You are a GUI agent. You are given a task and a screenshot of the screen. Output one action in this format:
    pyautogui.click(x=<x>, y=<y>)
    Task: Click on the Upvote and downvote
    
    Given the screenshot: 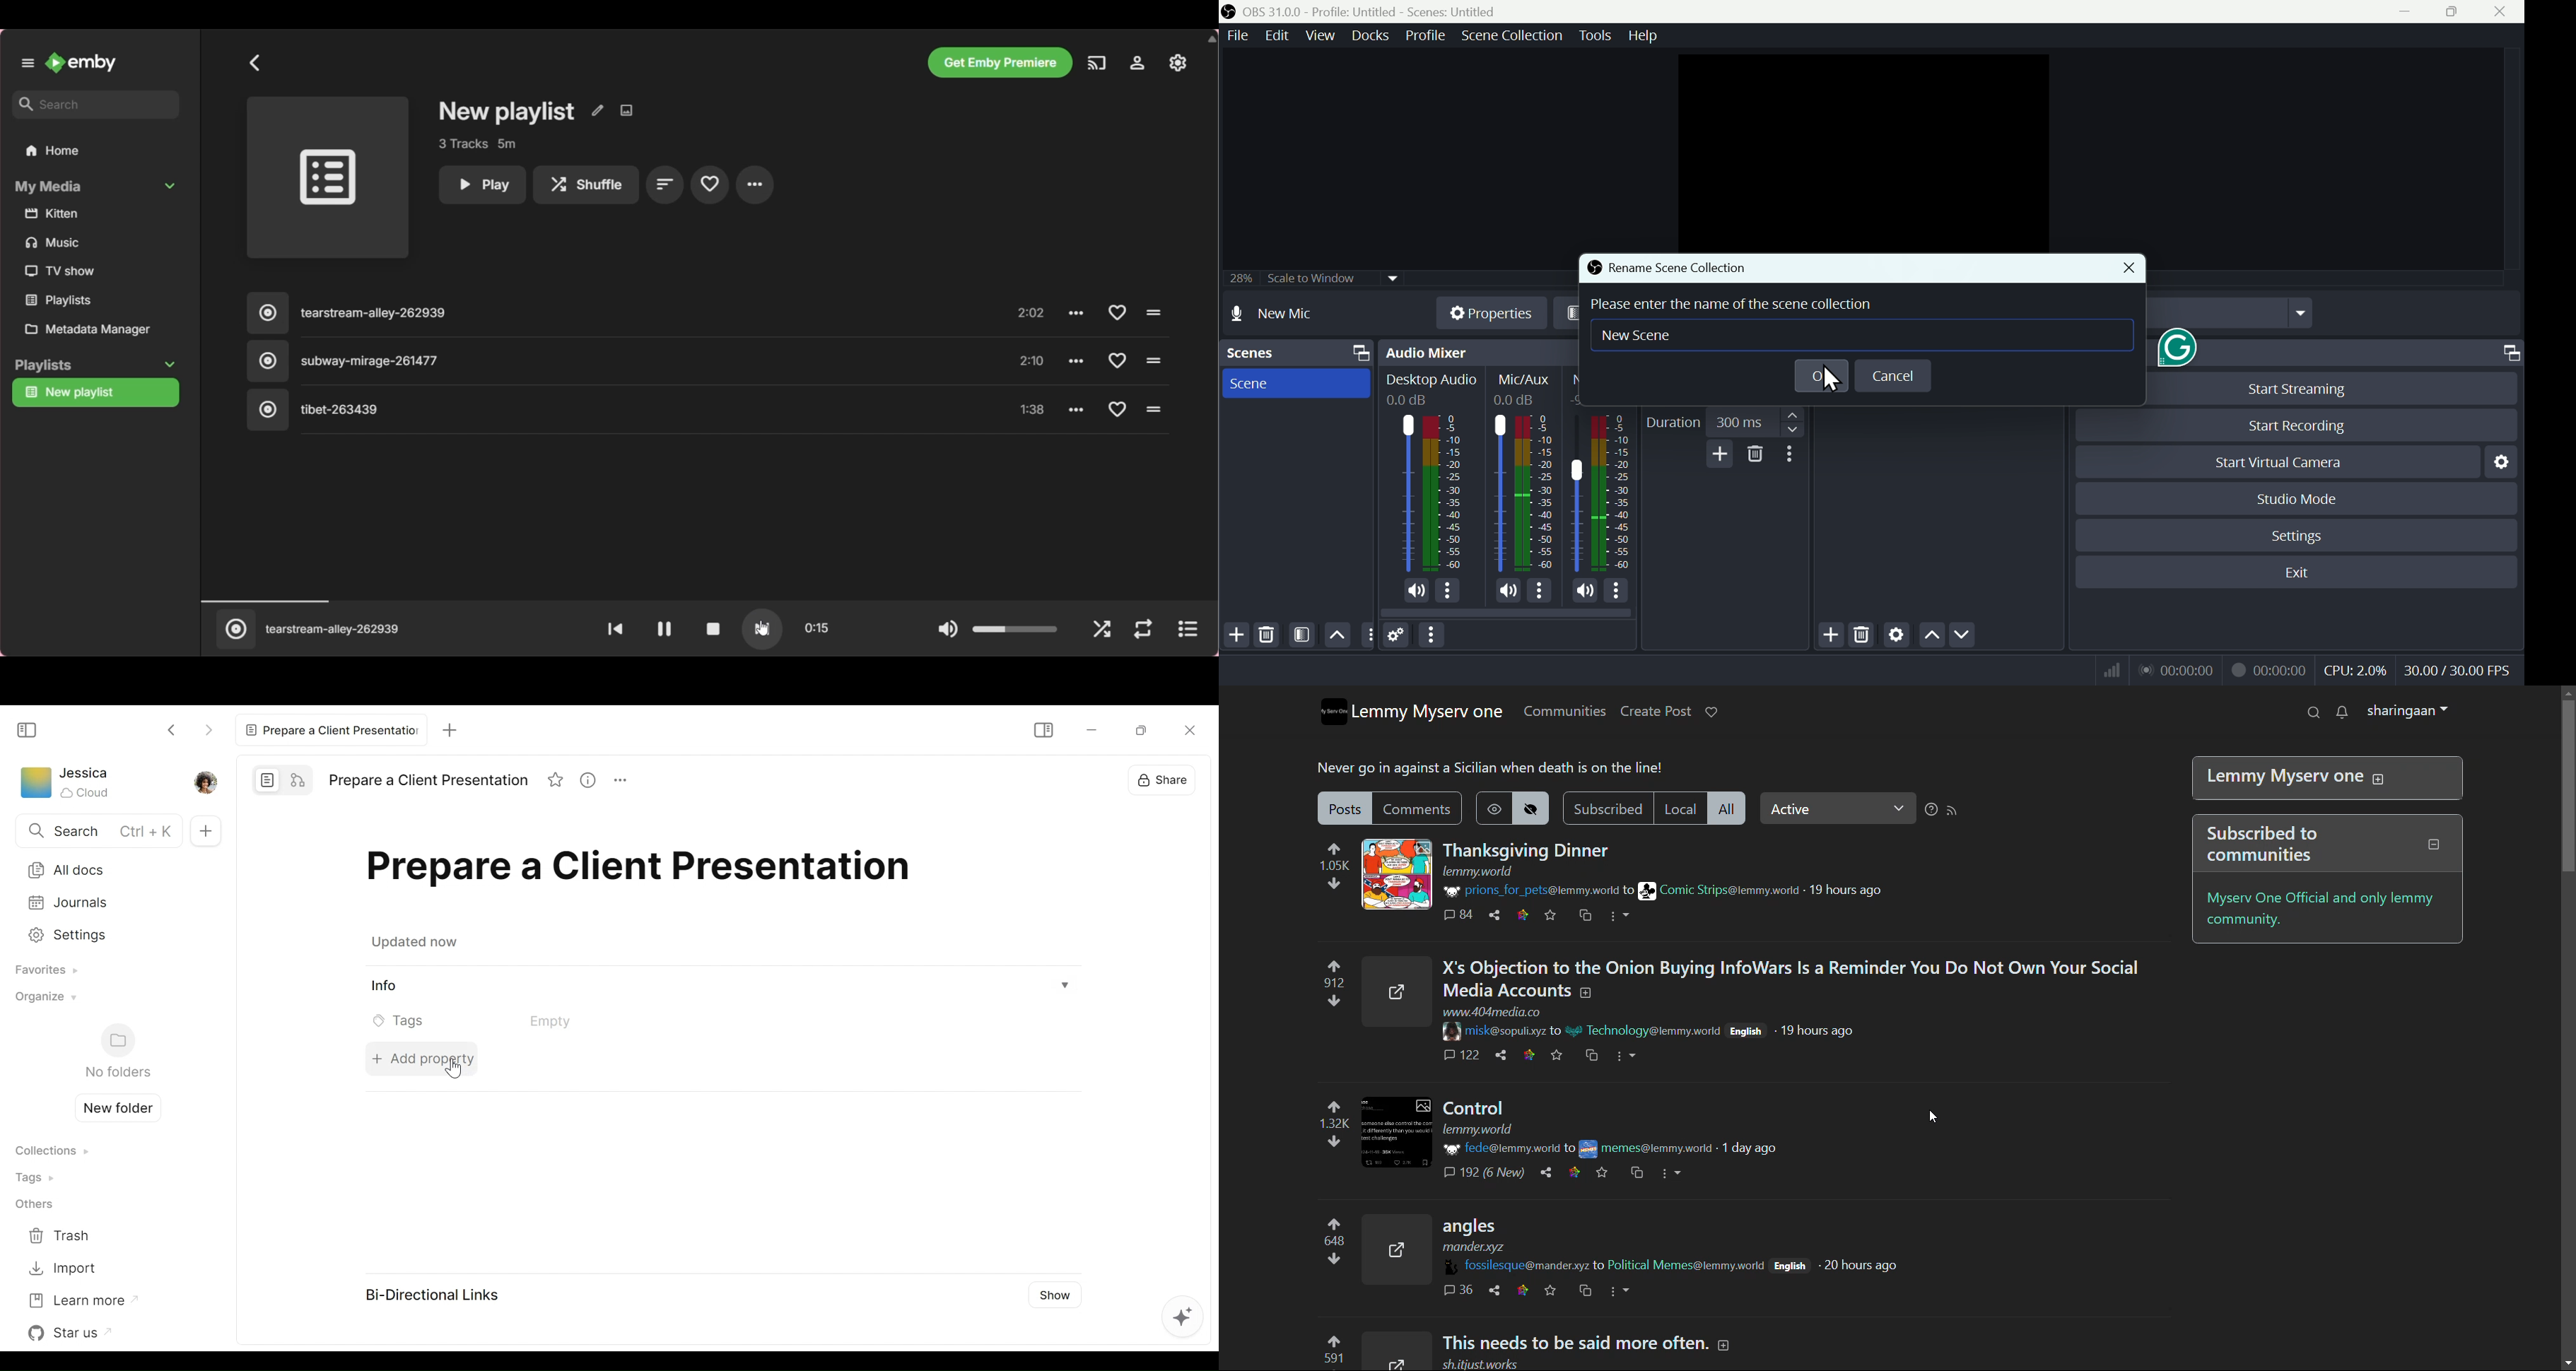 What is the action you would take?
    pyautogui.click(x=1323, y=986)
    